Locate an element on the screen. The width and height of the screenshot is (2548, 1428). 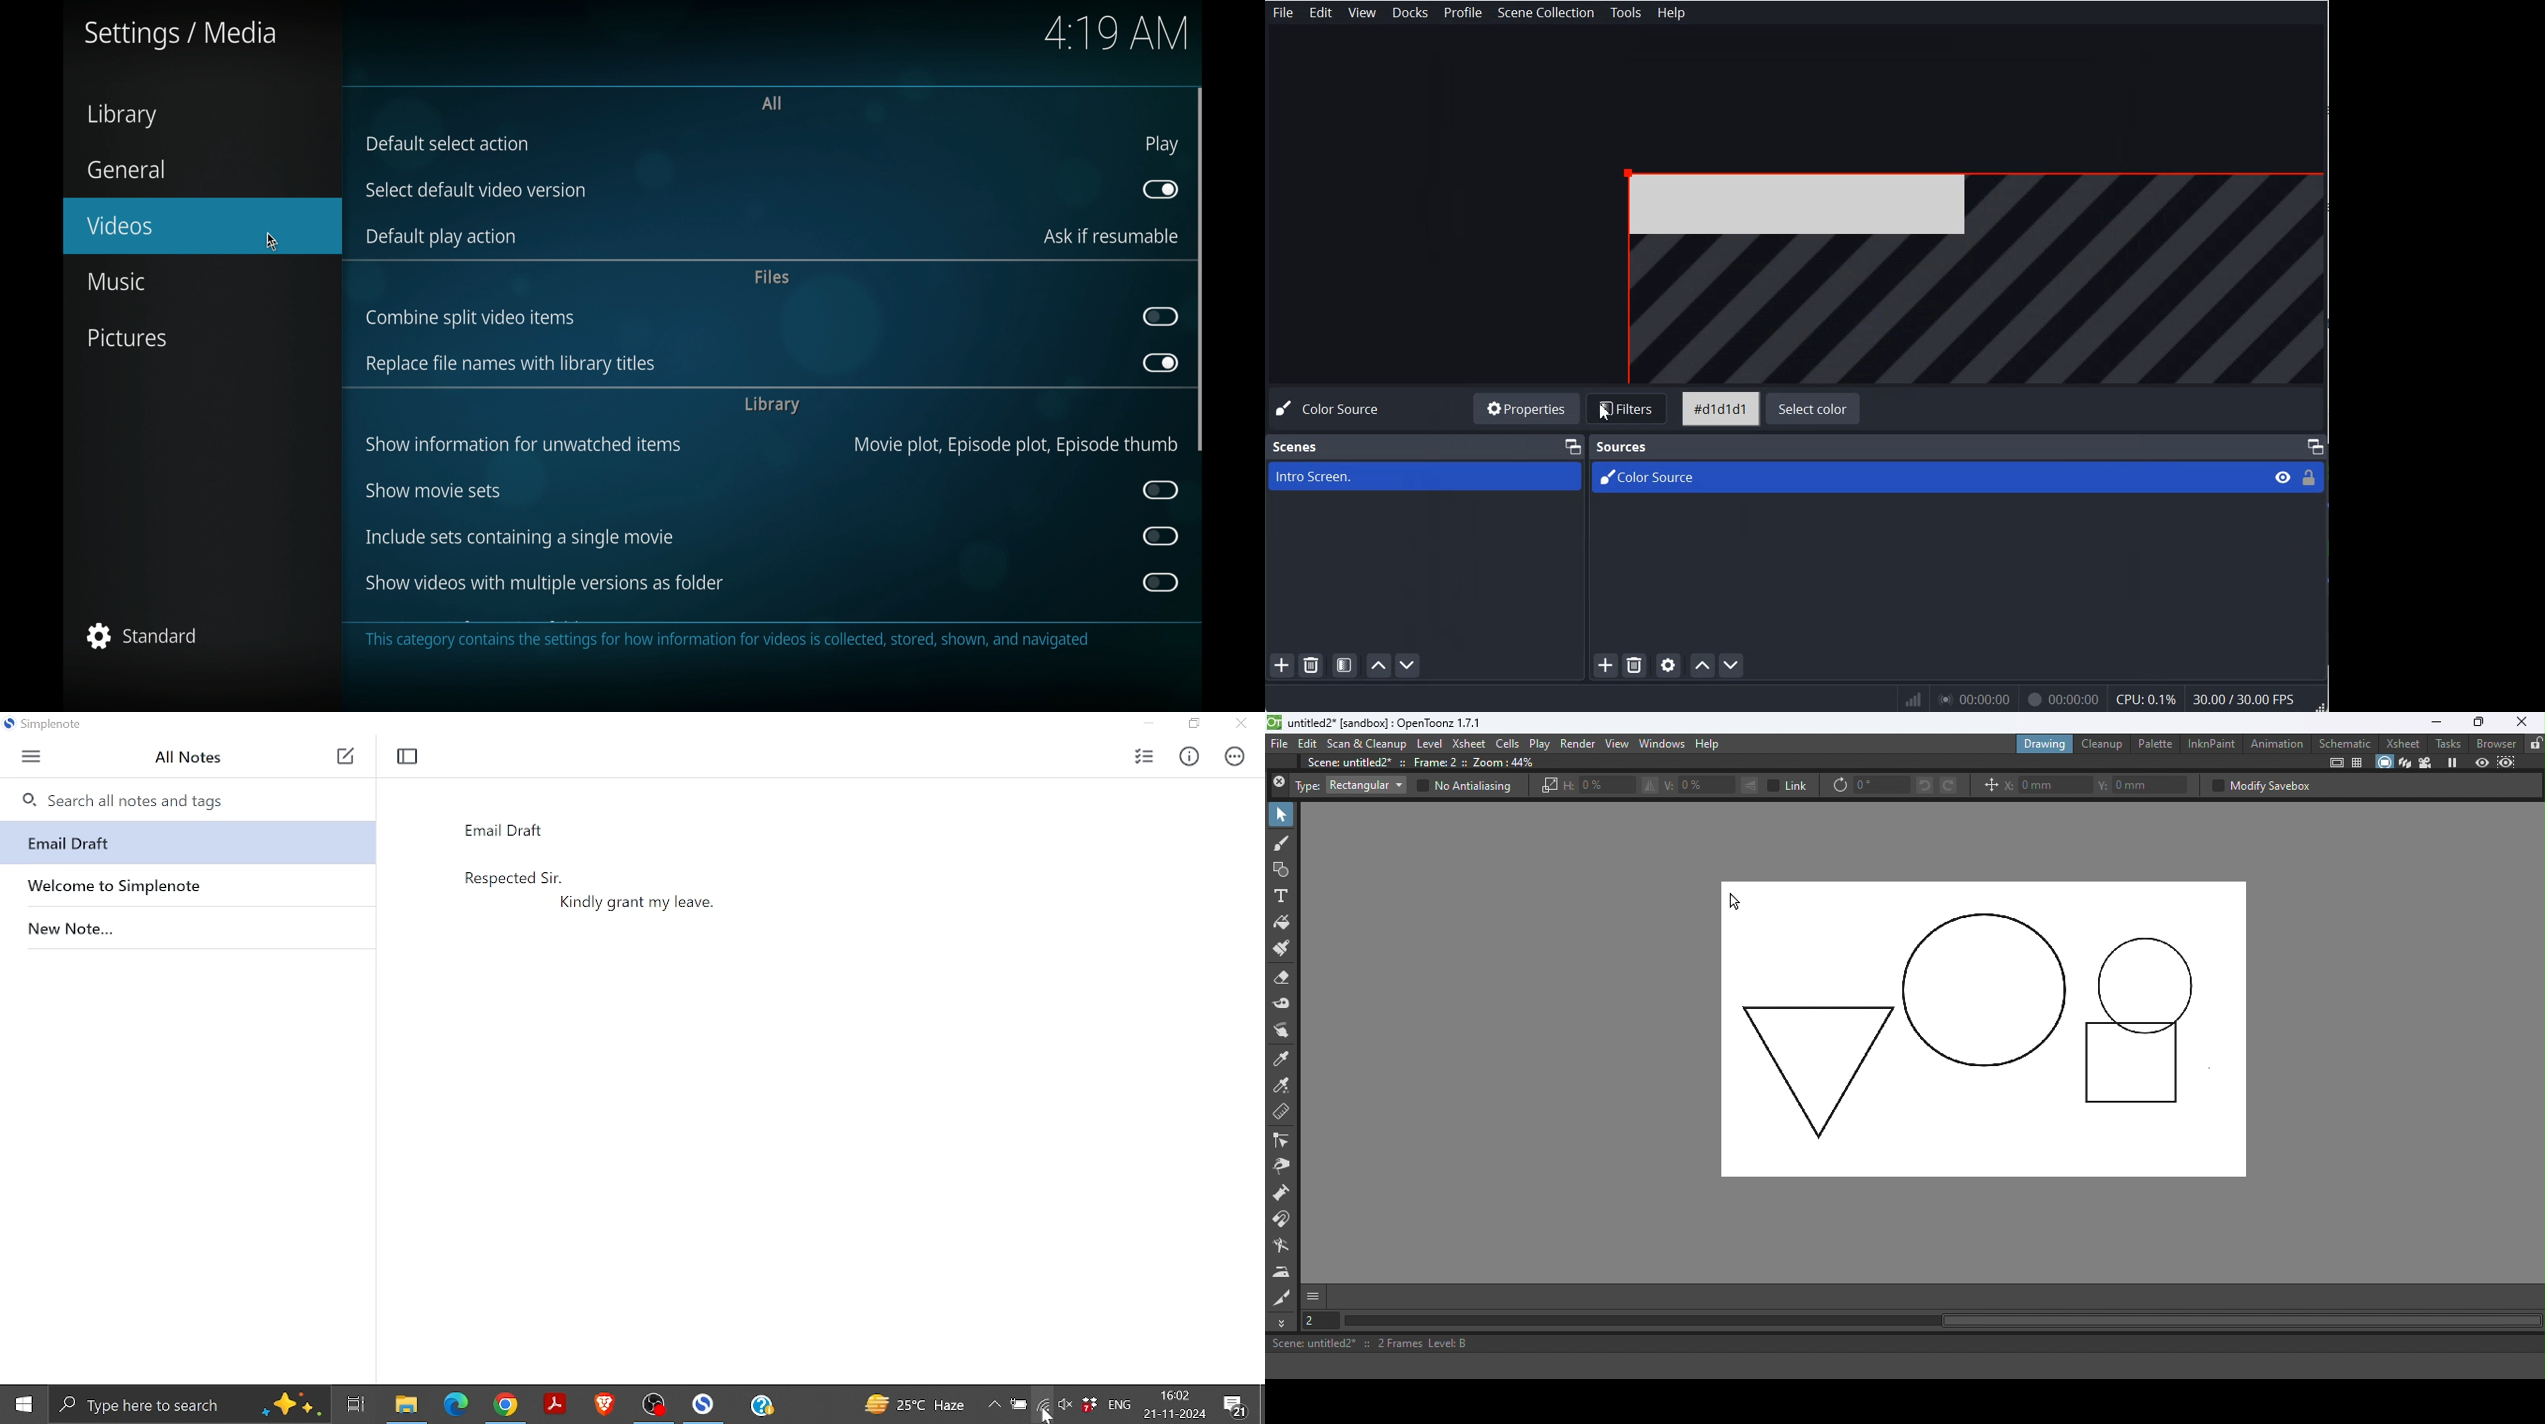
Note titled "Welcome to Simplenote" is located at coordinates (186, 883).